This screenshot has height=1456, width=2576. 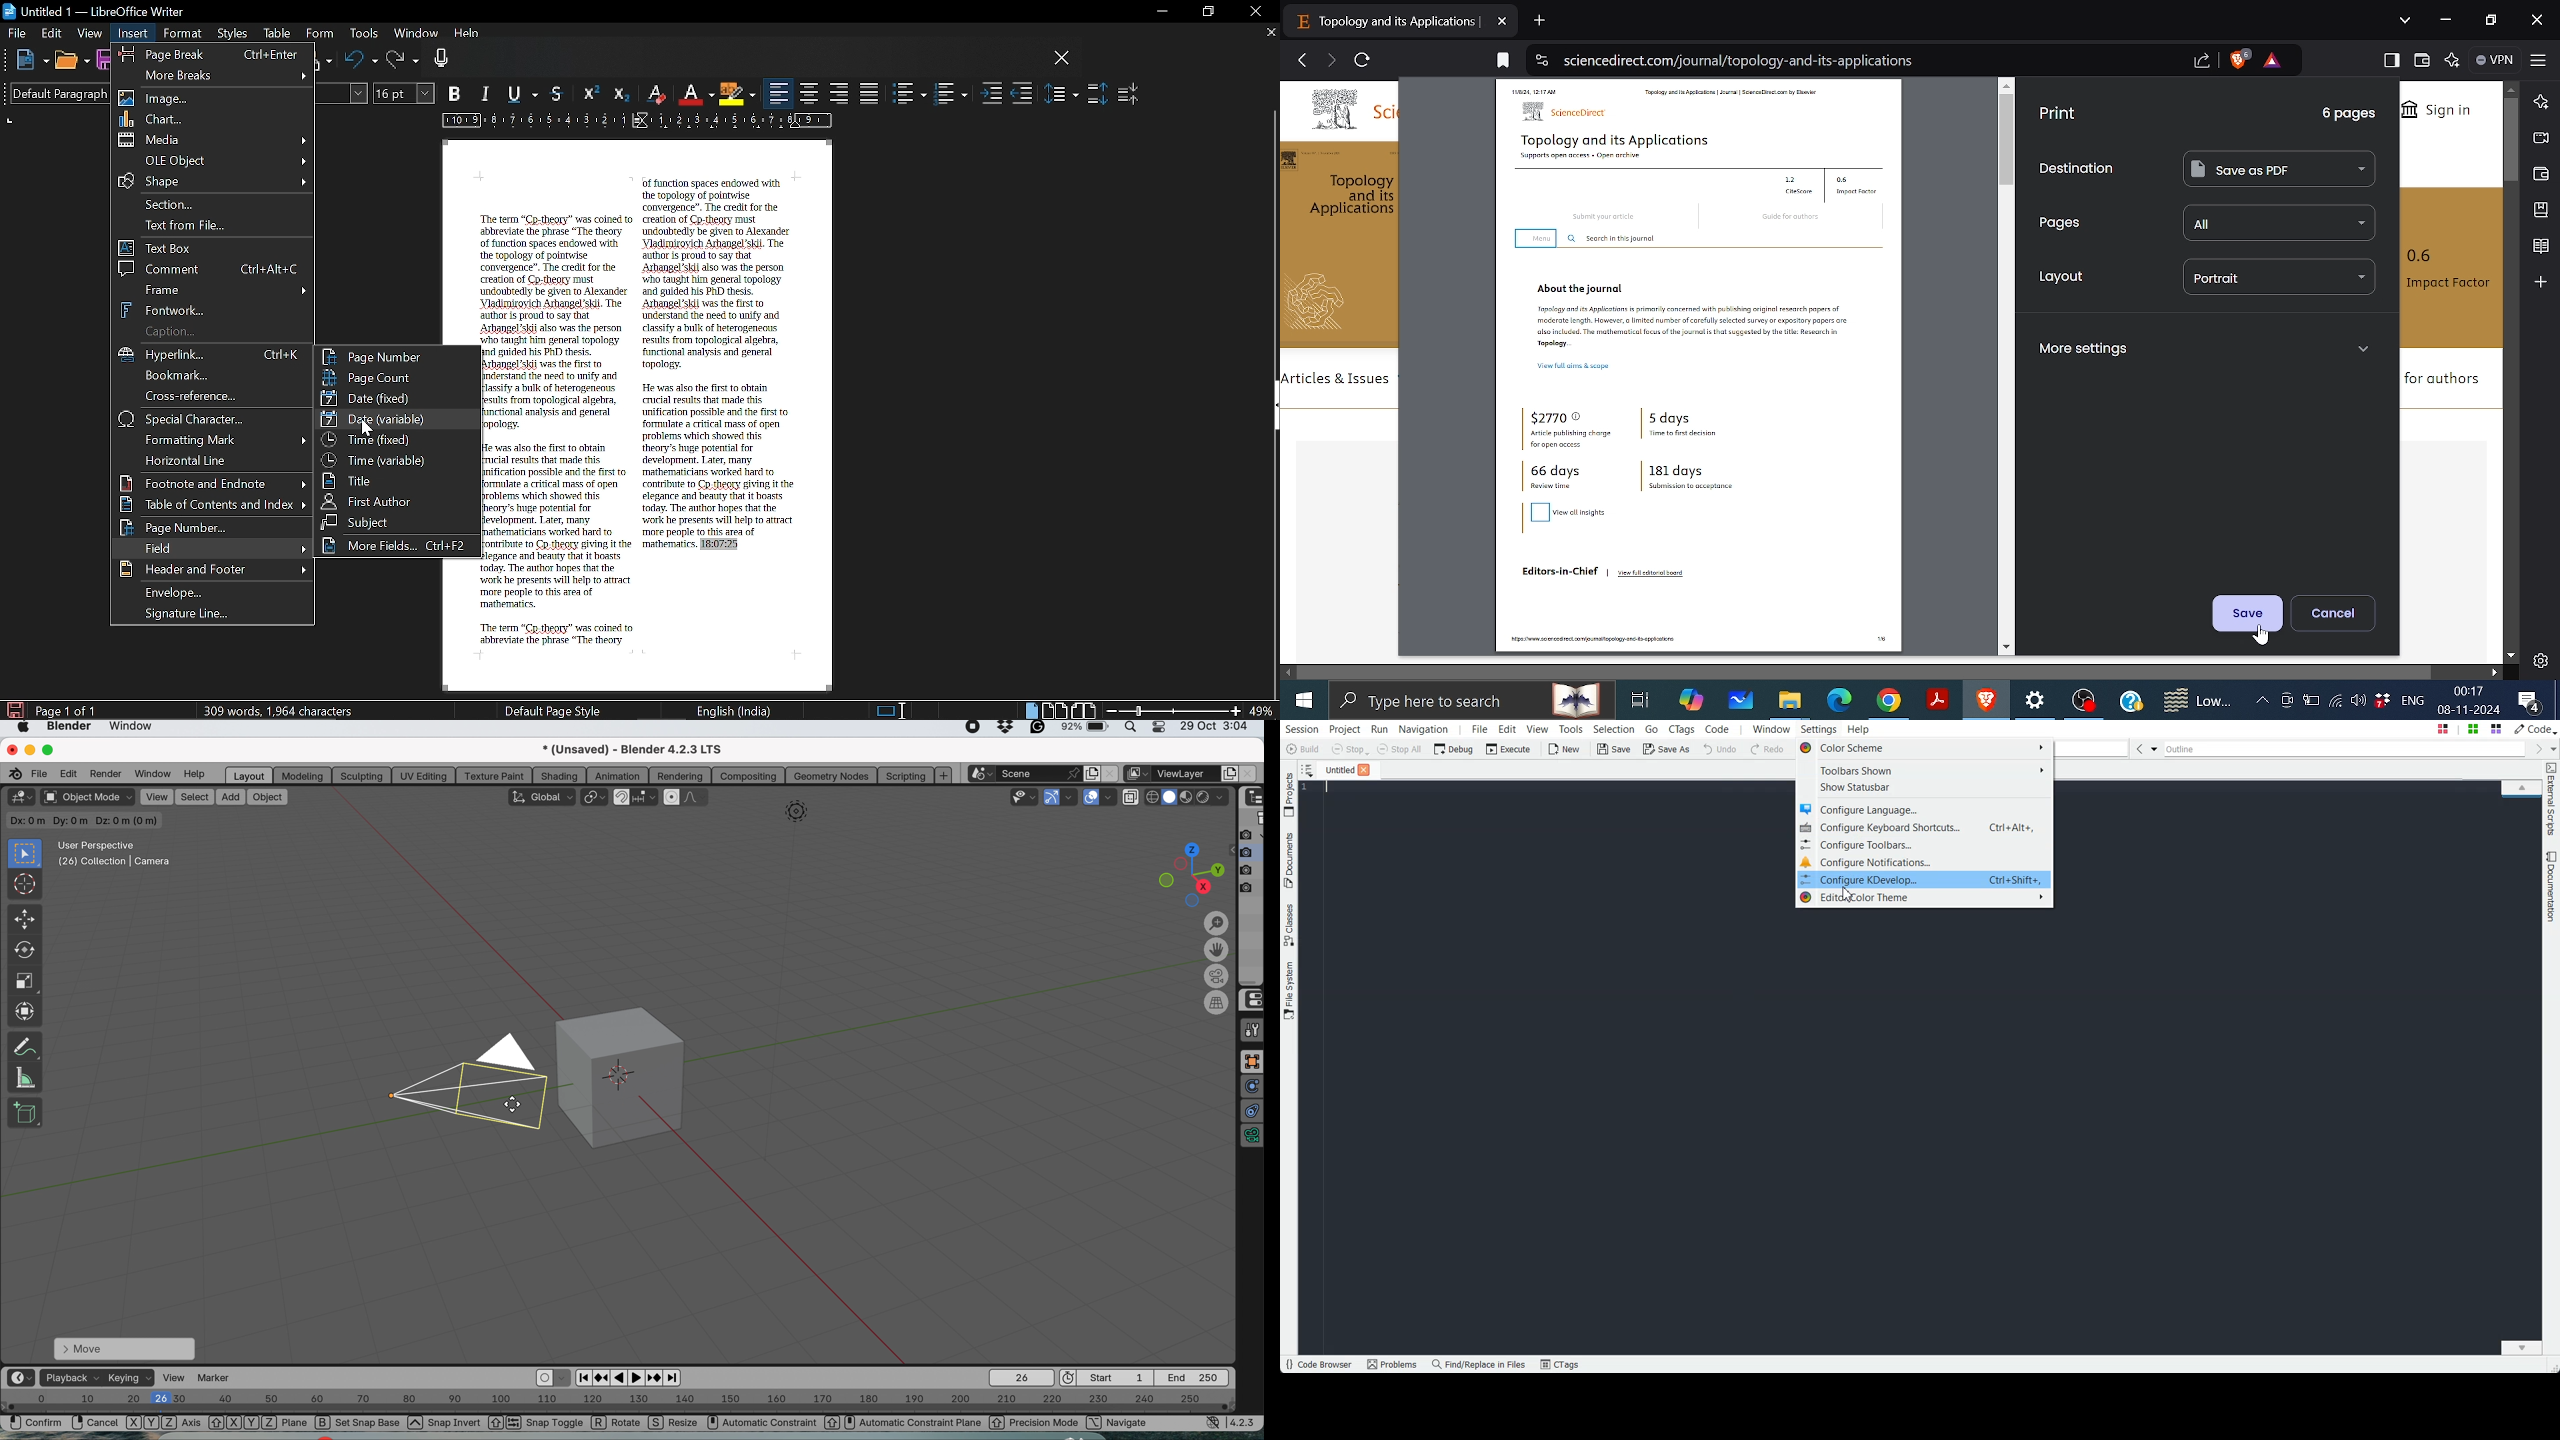 What do you see at coordinates (594, 797) in the screenshot?
I see `transform pivot point` at bounding box center [594, 797].